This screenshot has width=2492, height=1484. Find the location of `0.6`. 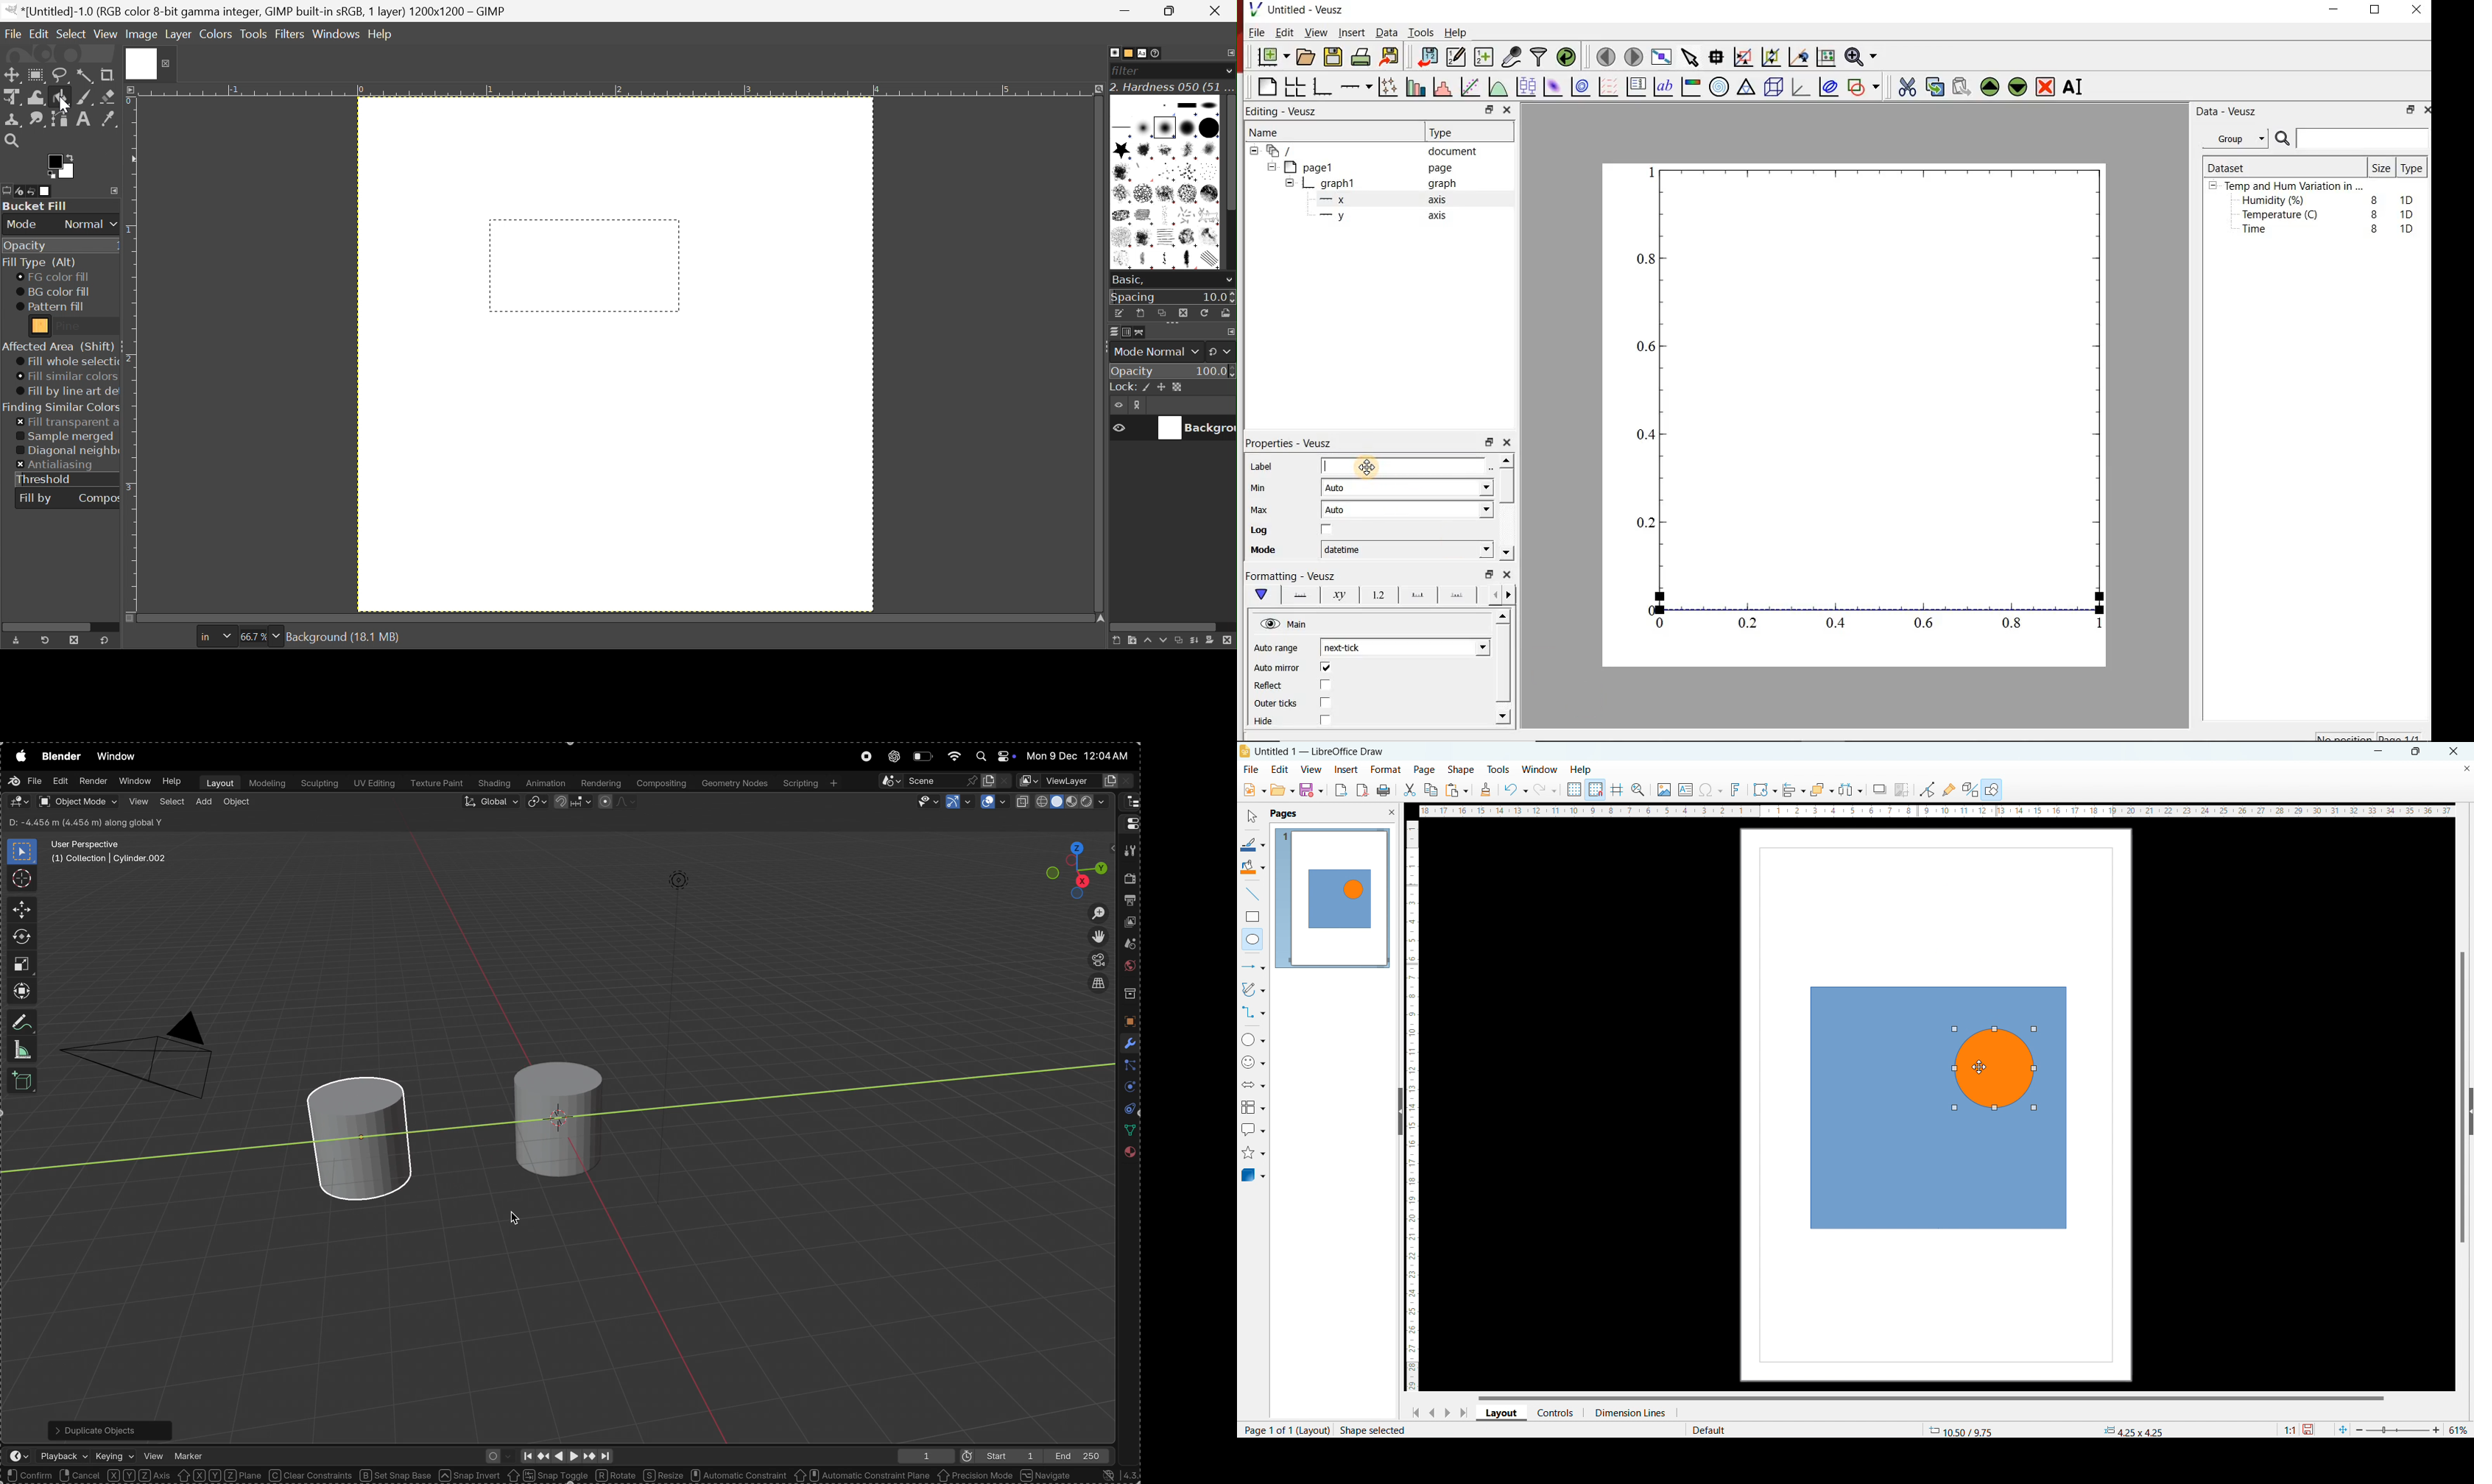

0.6 is located at coordinates (1924, 623).